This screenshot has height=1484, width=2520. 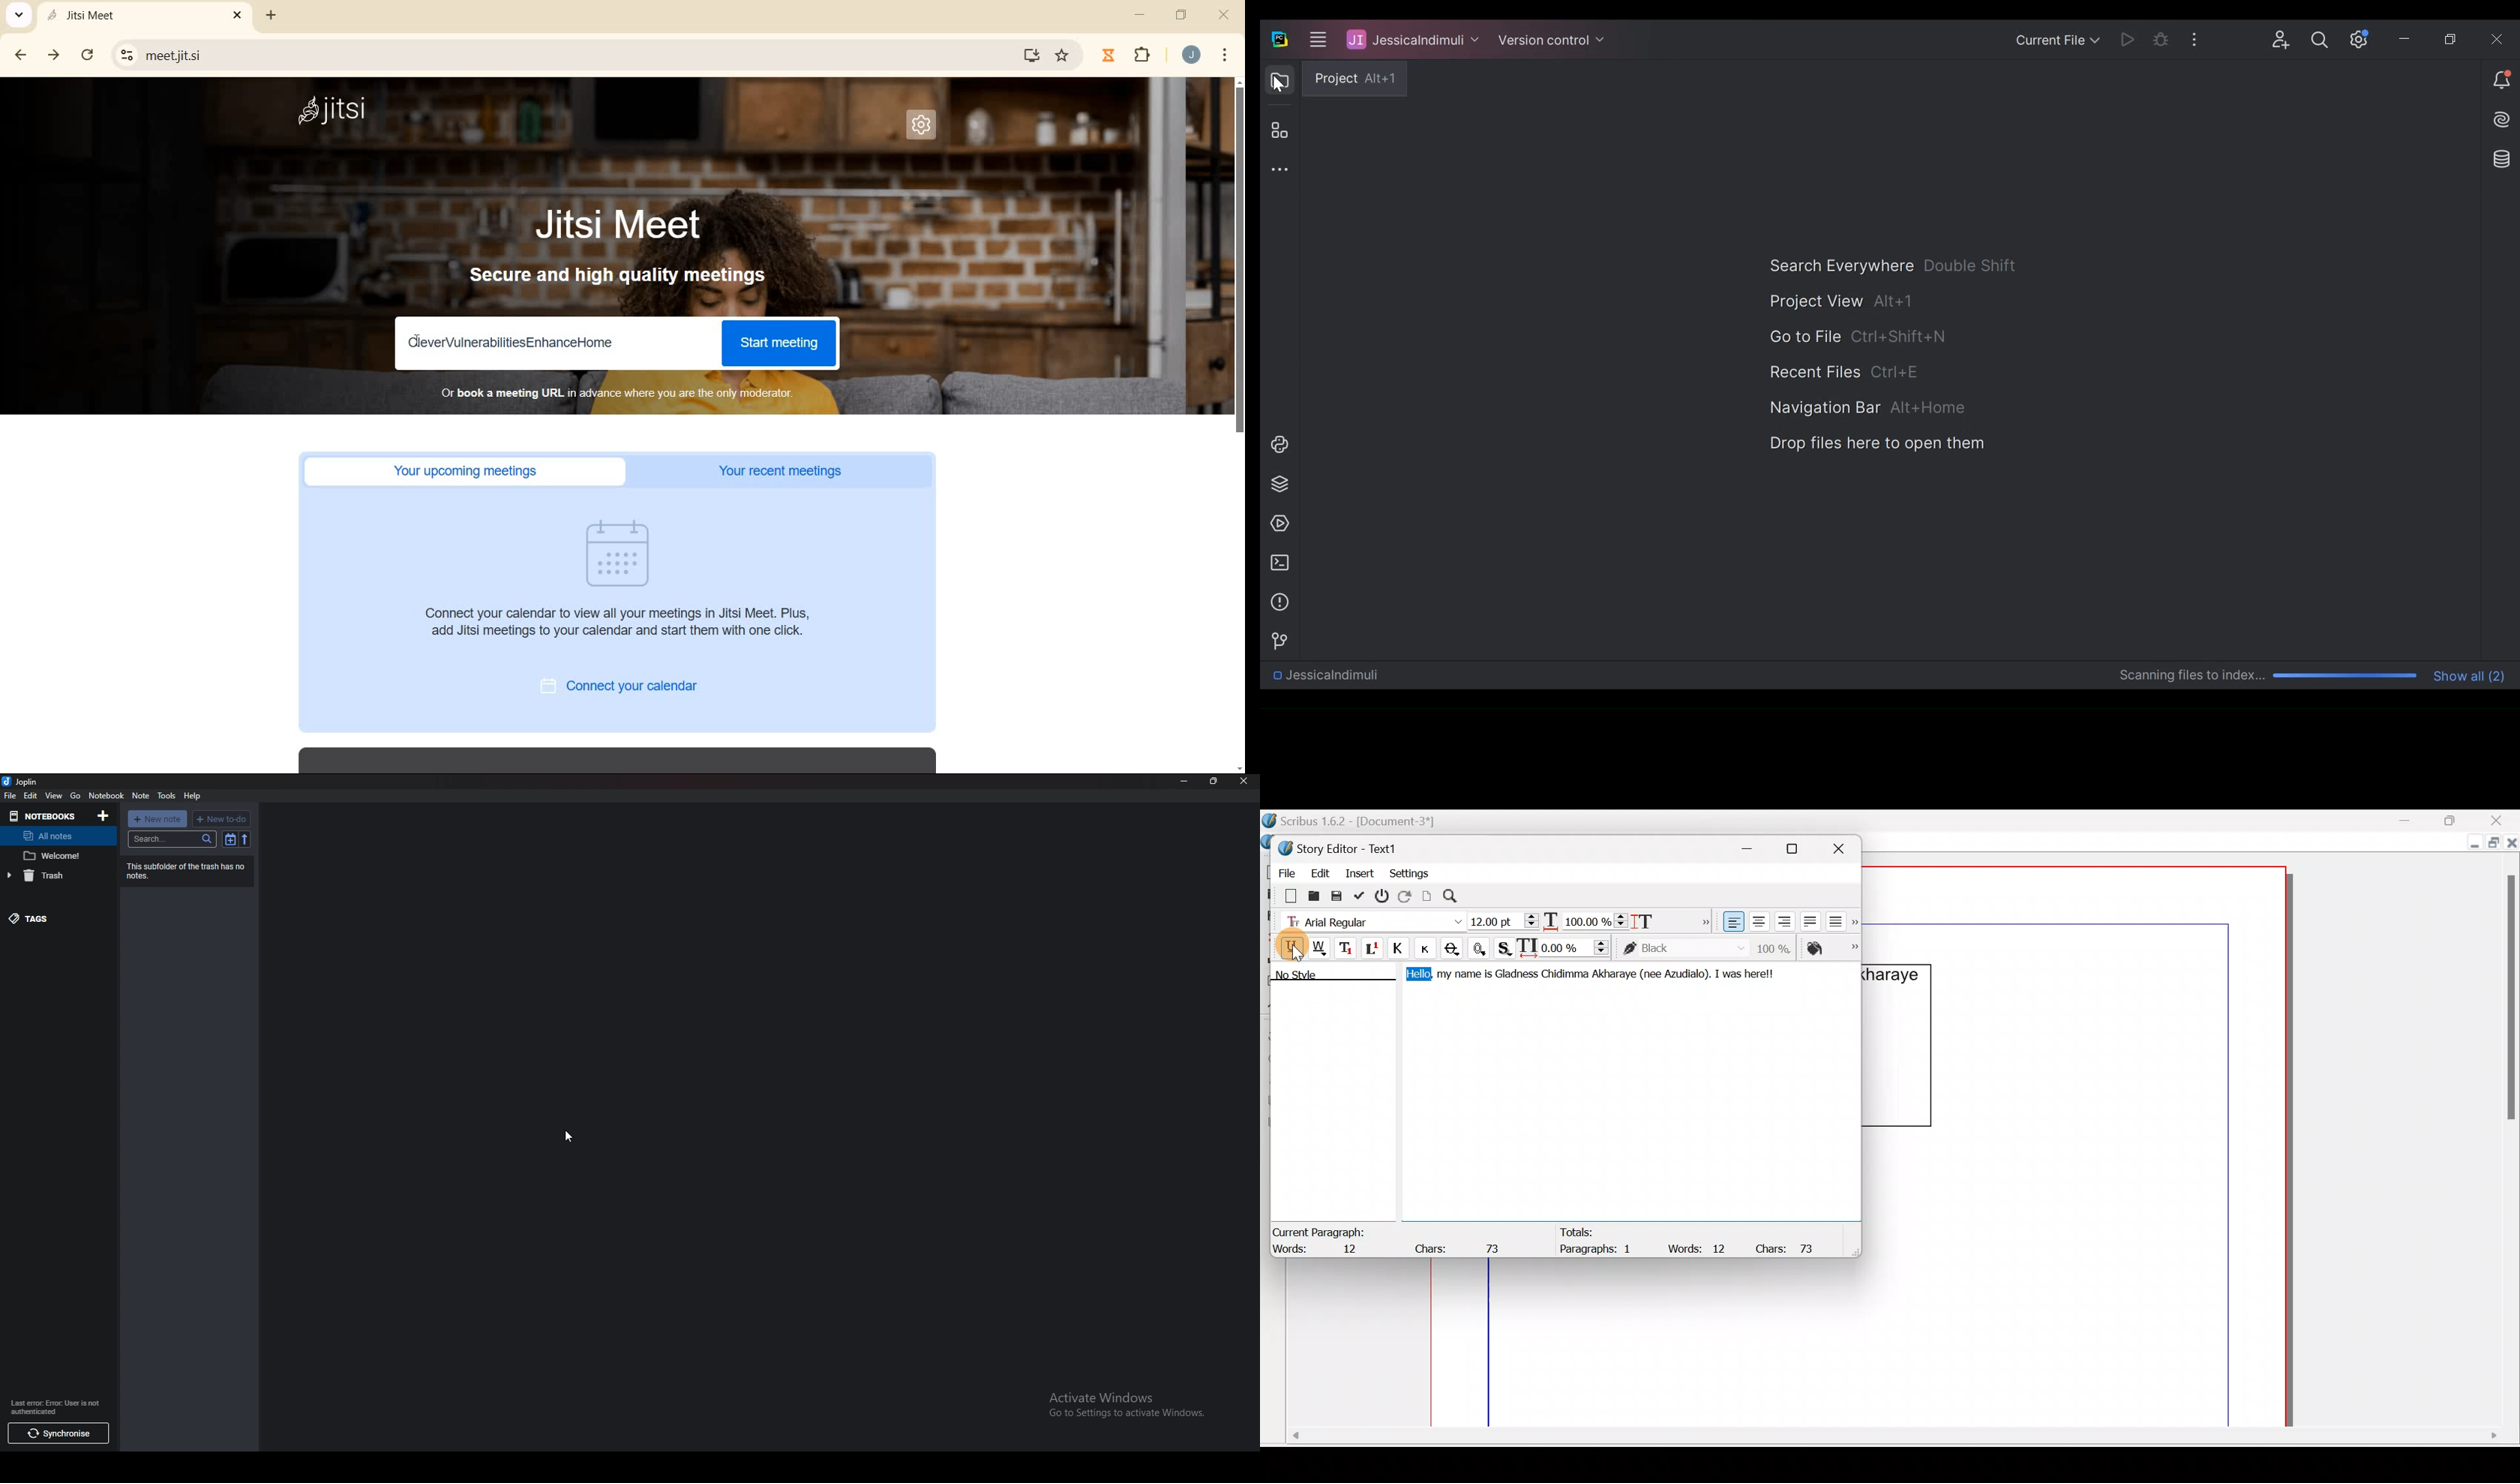 What do you see at coordinates (1110, 58) in the screenshot?
I see `Jibble` at bounding box center [1110, 58].